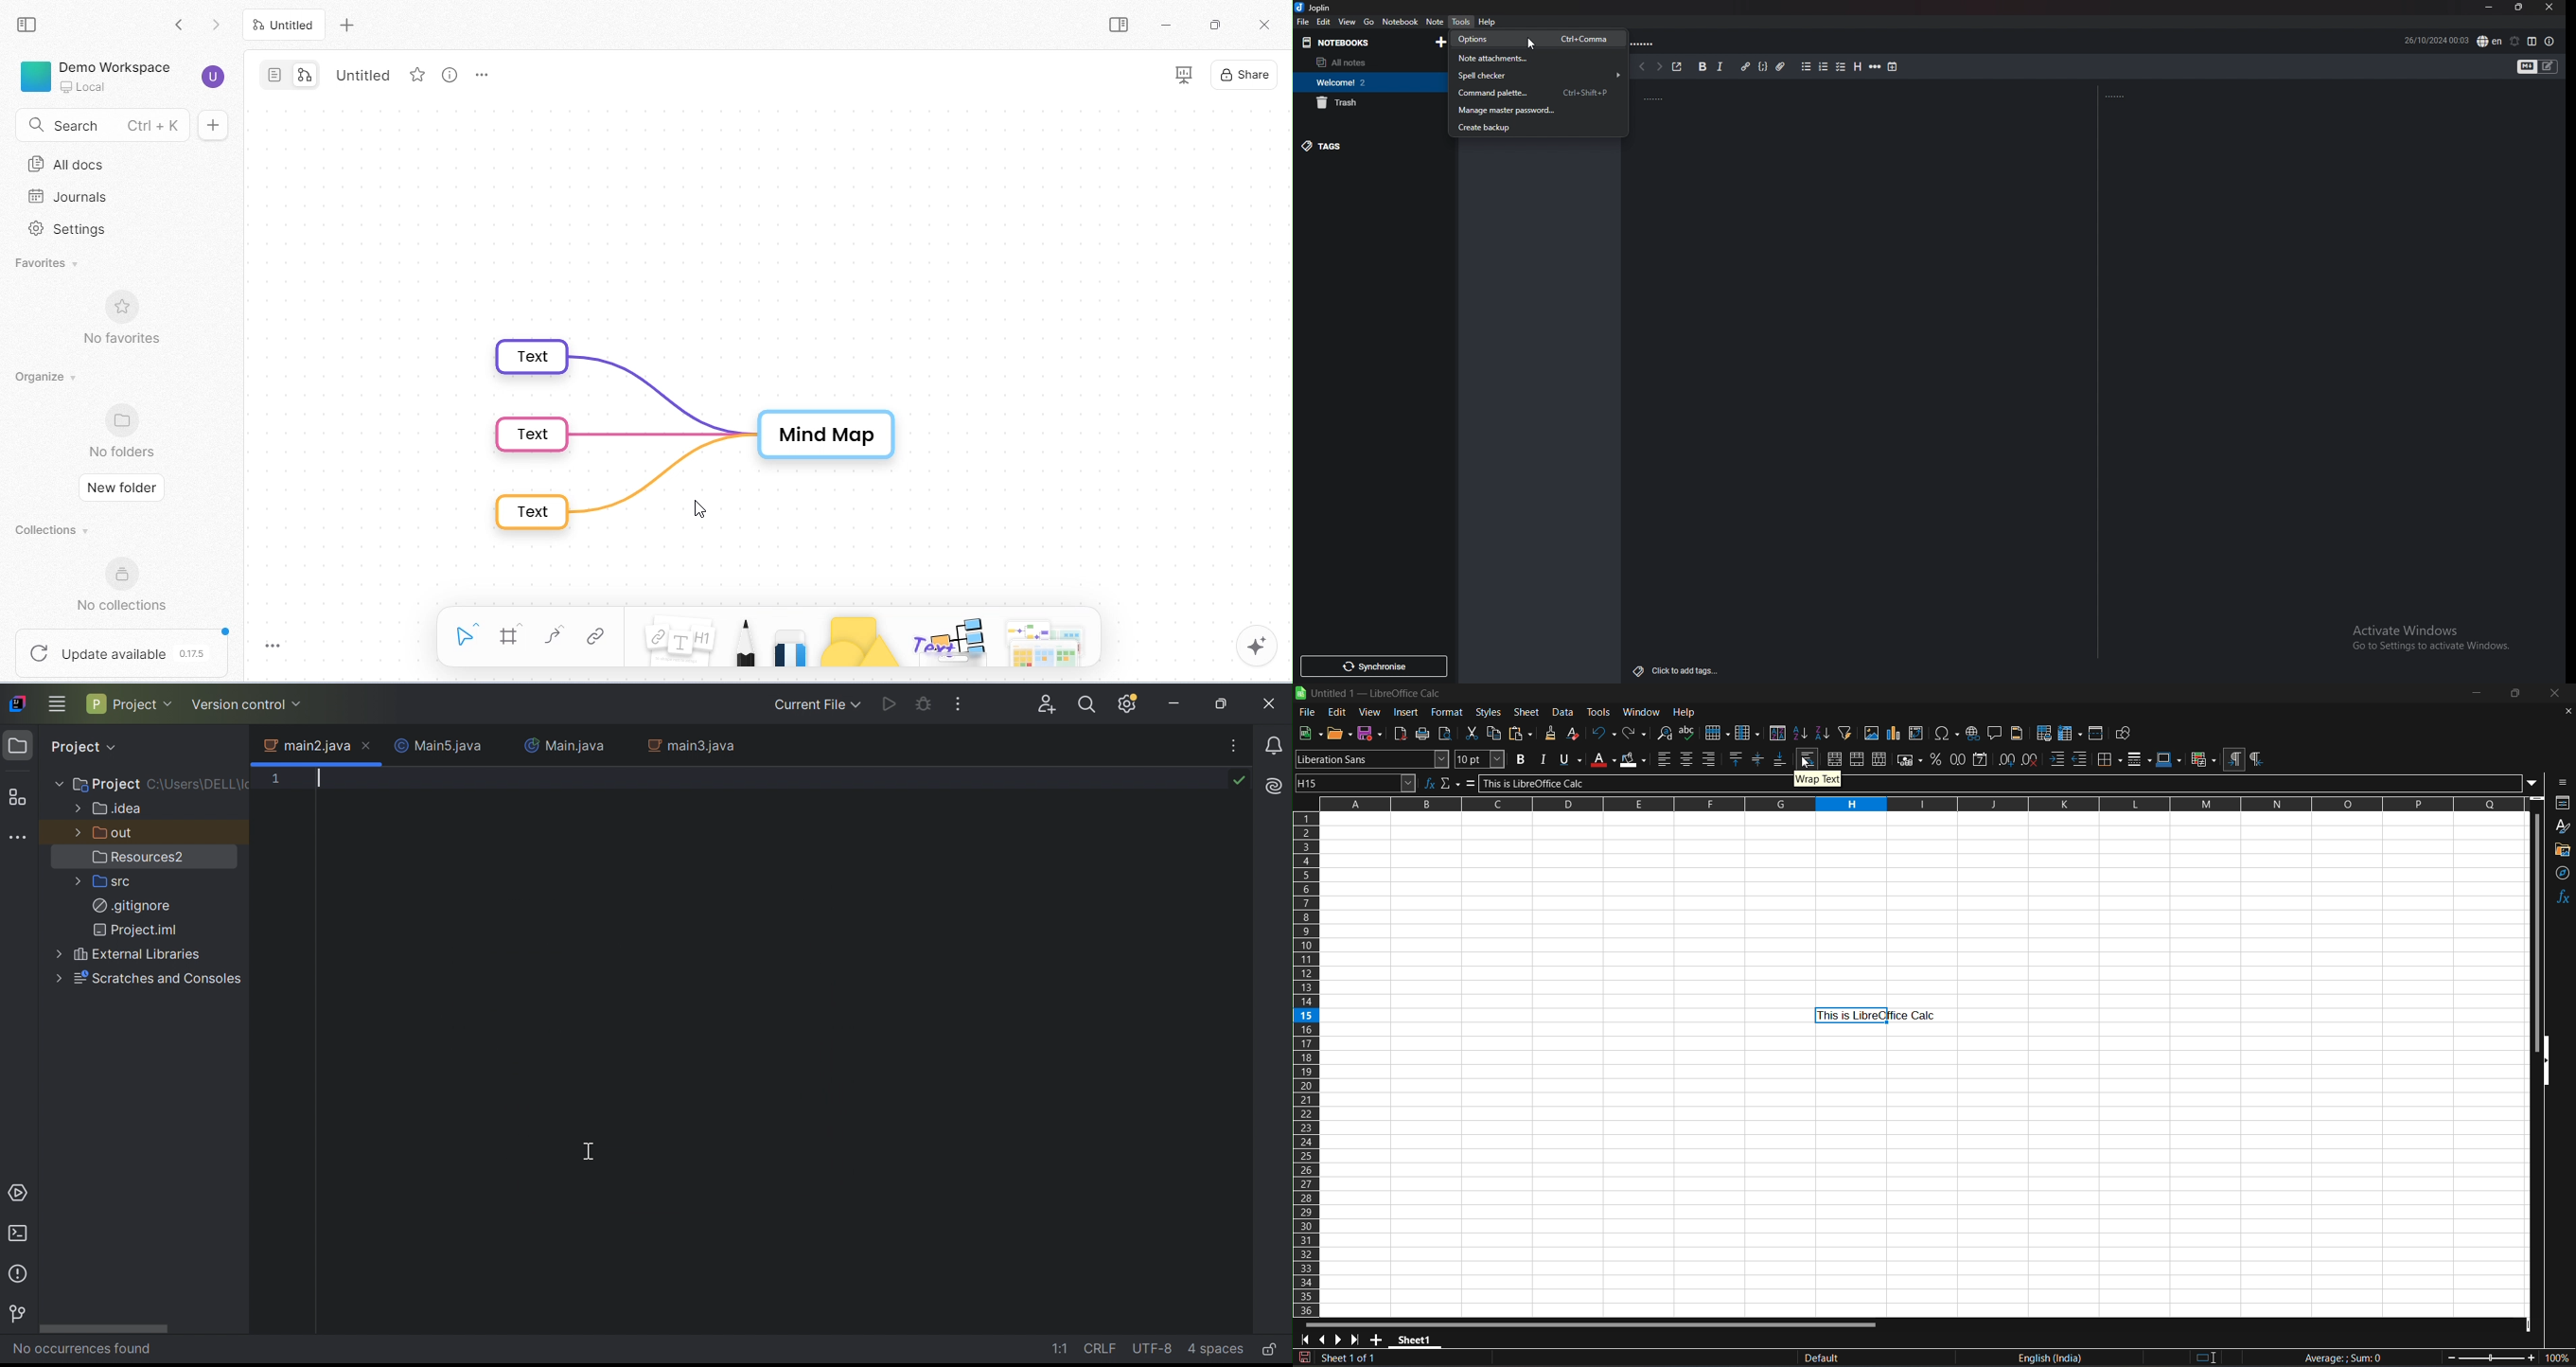  What do you see at coordinates (1536, 40) in the screenshot?
I see `options` at bounding box center [1536, 40].